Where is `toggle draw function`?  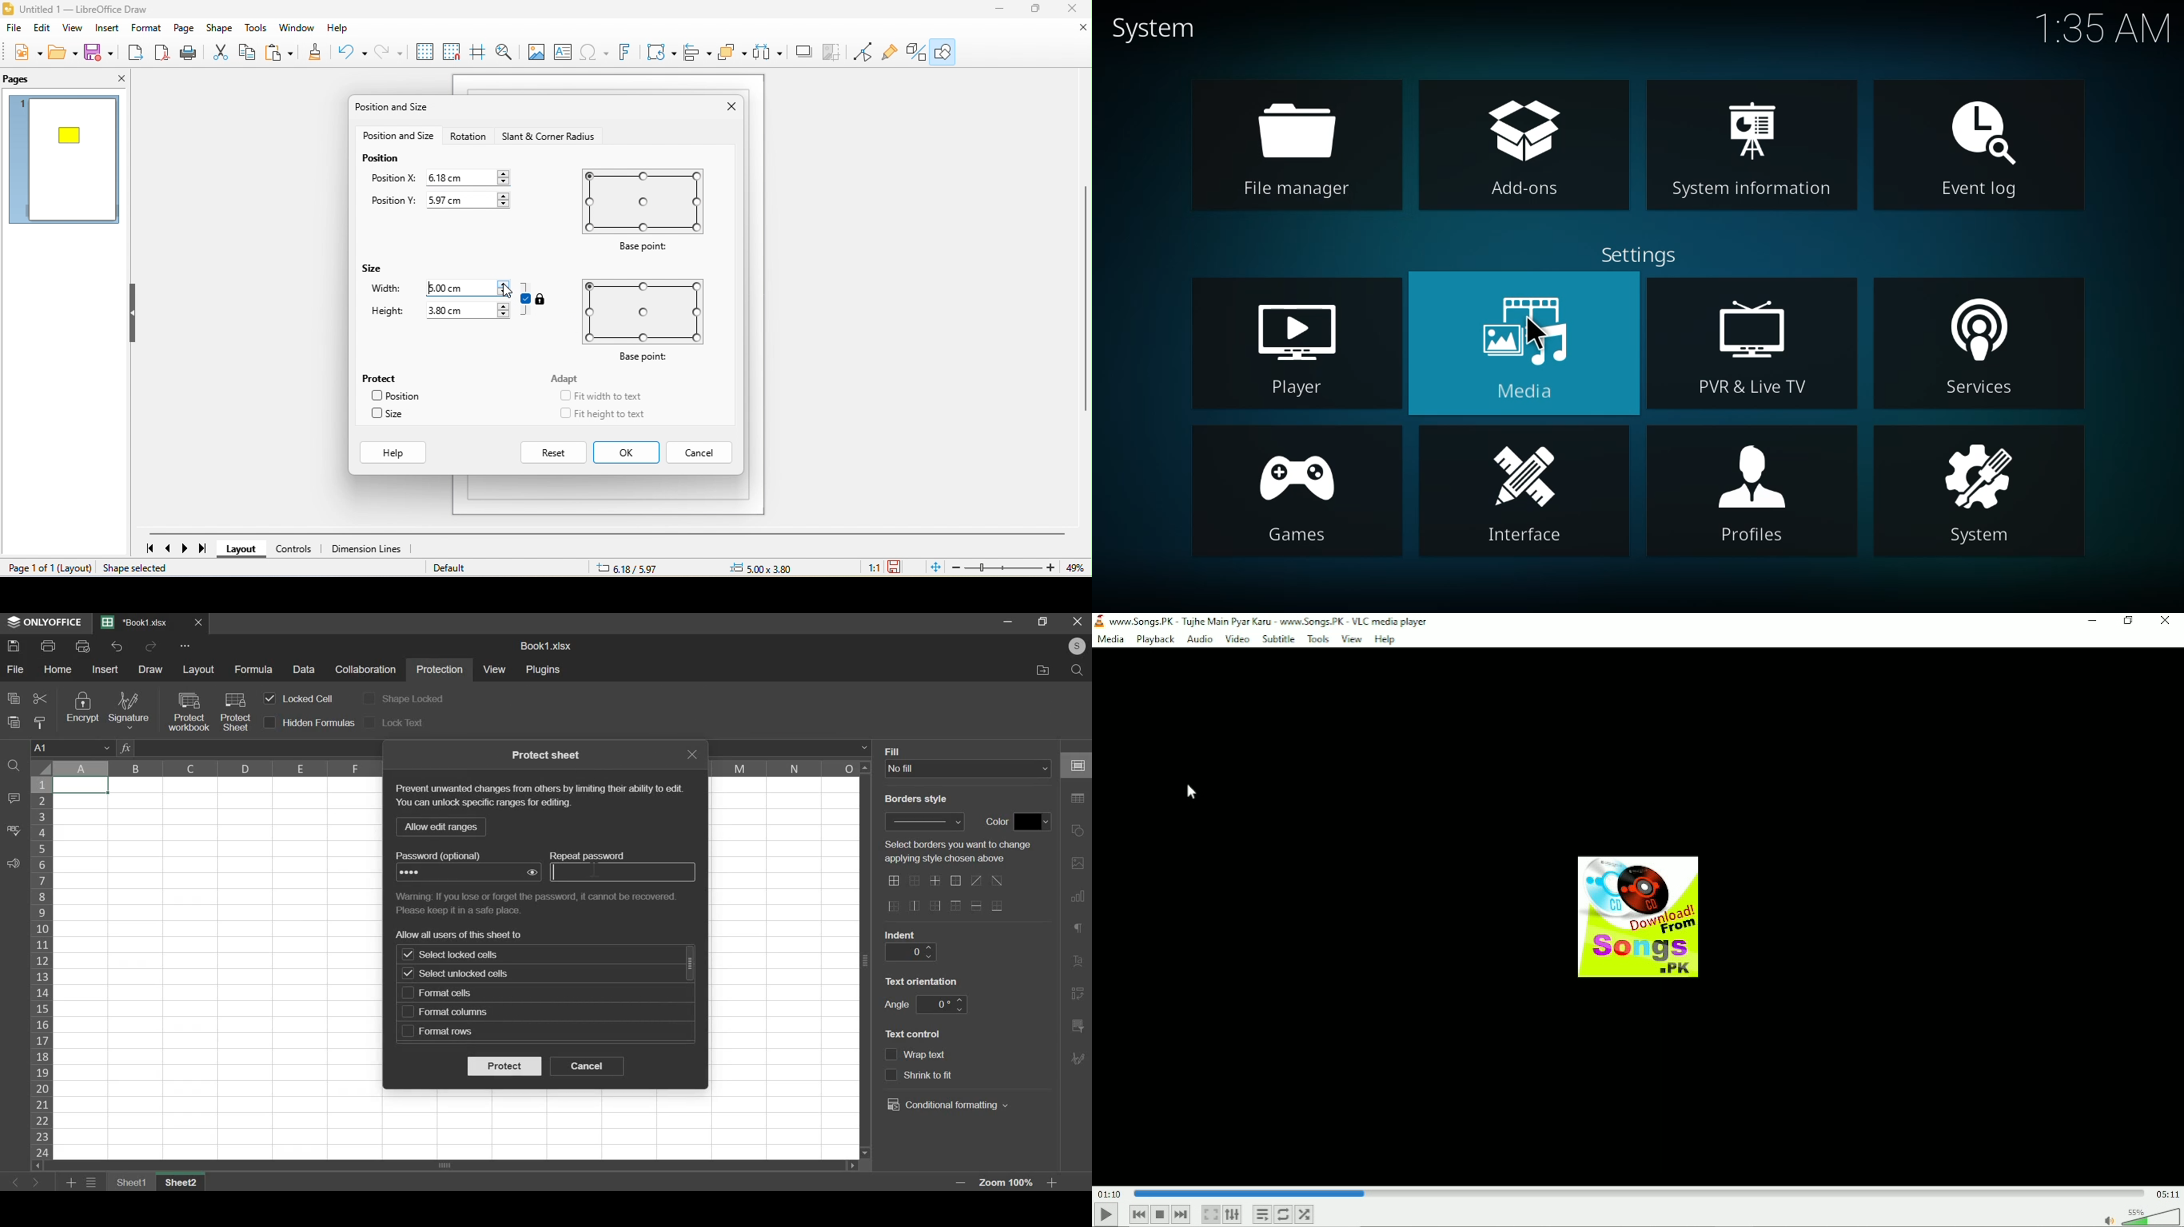 toggle draw function is located at coordinates (915, 50).